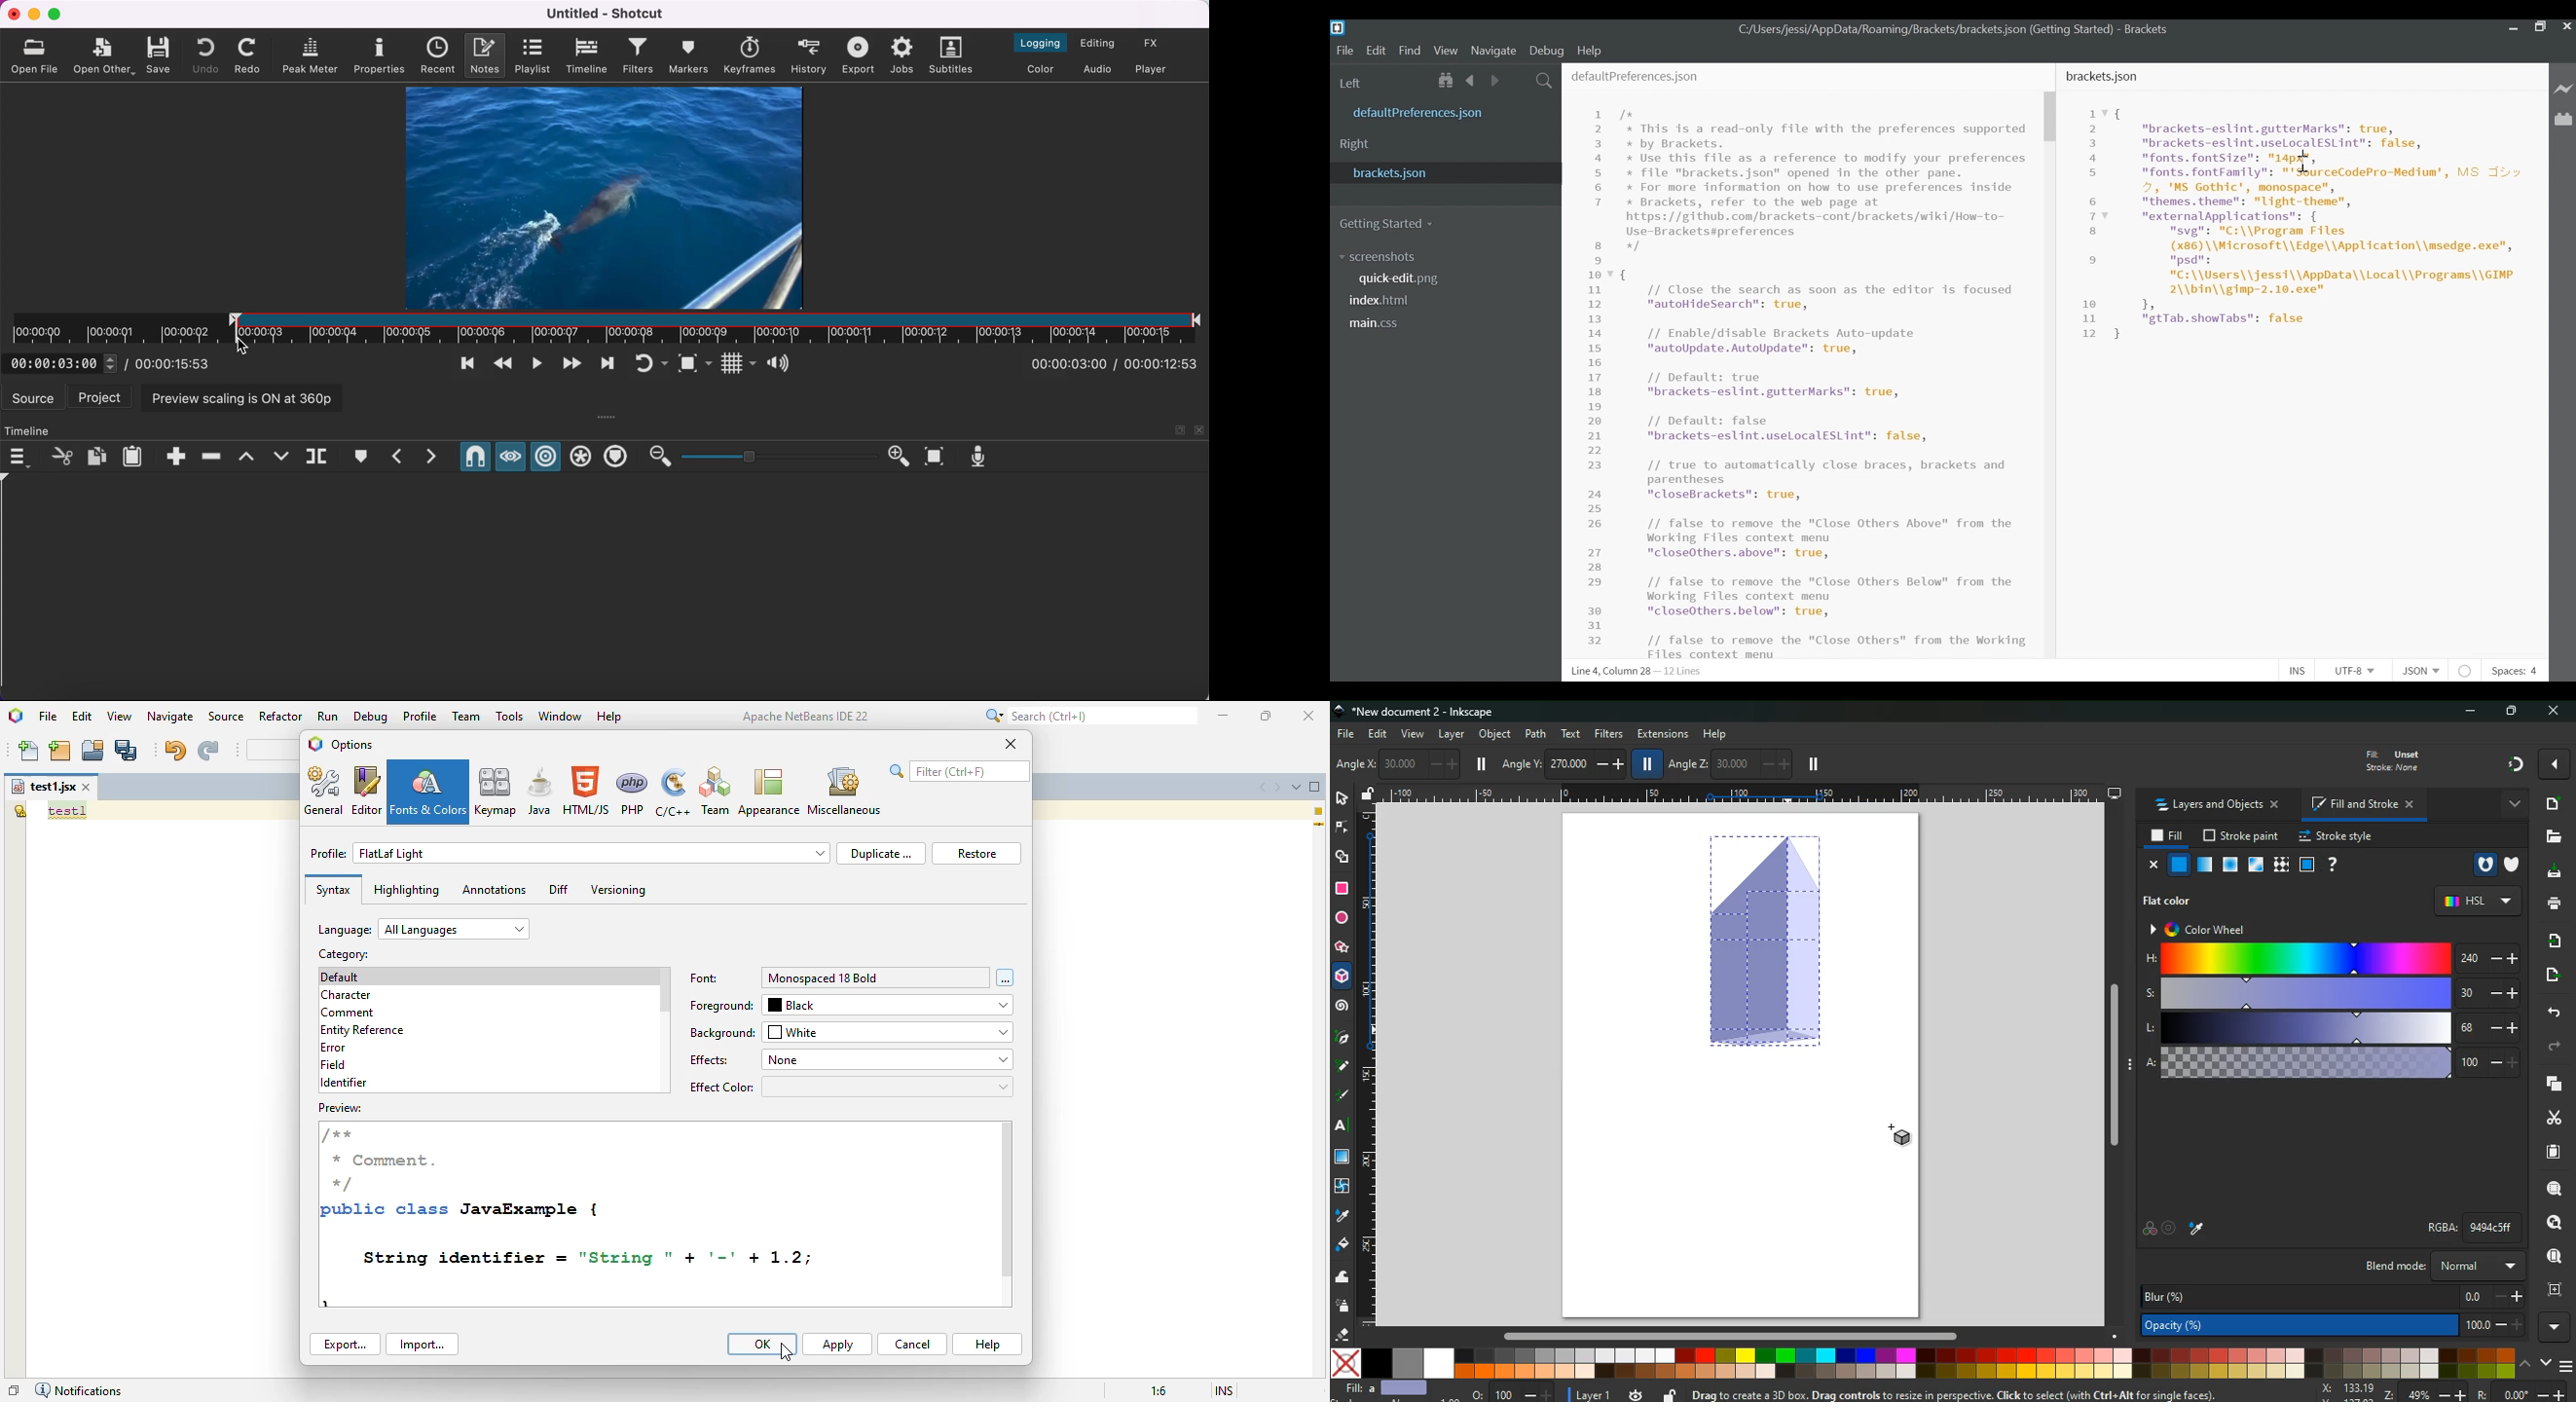  Describe the element at coordinates (180, 366) in the screenshot. I see `total duration` at that location.